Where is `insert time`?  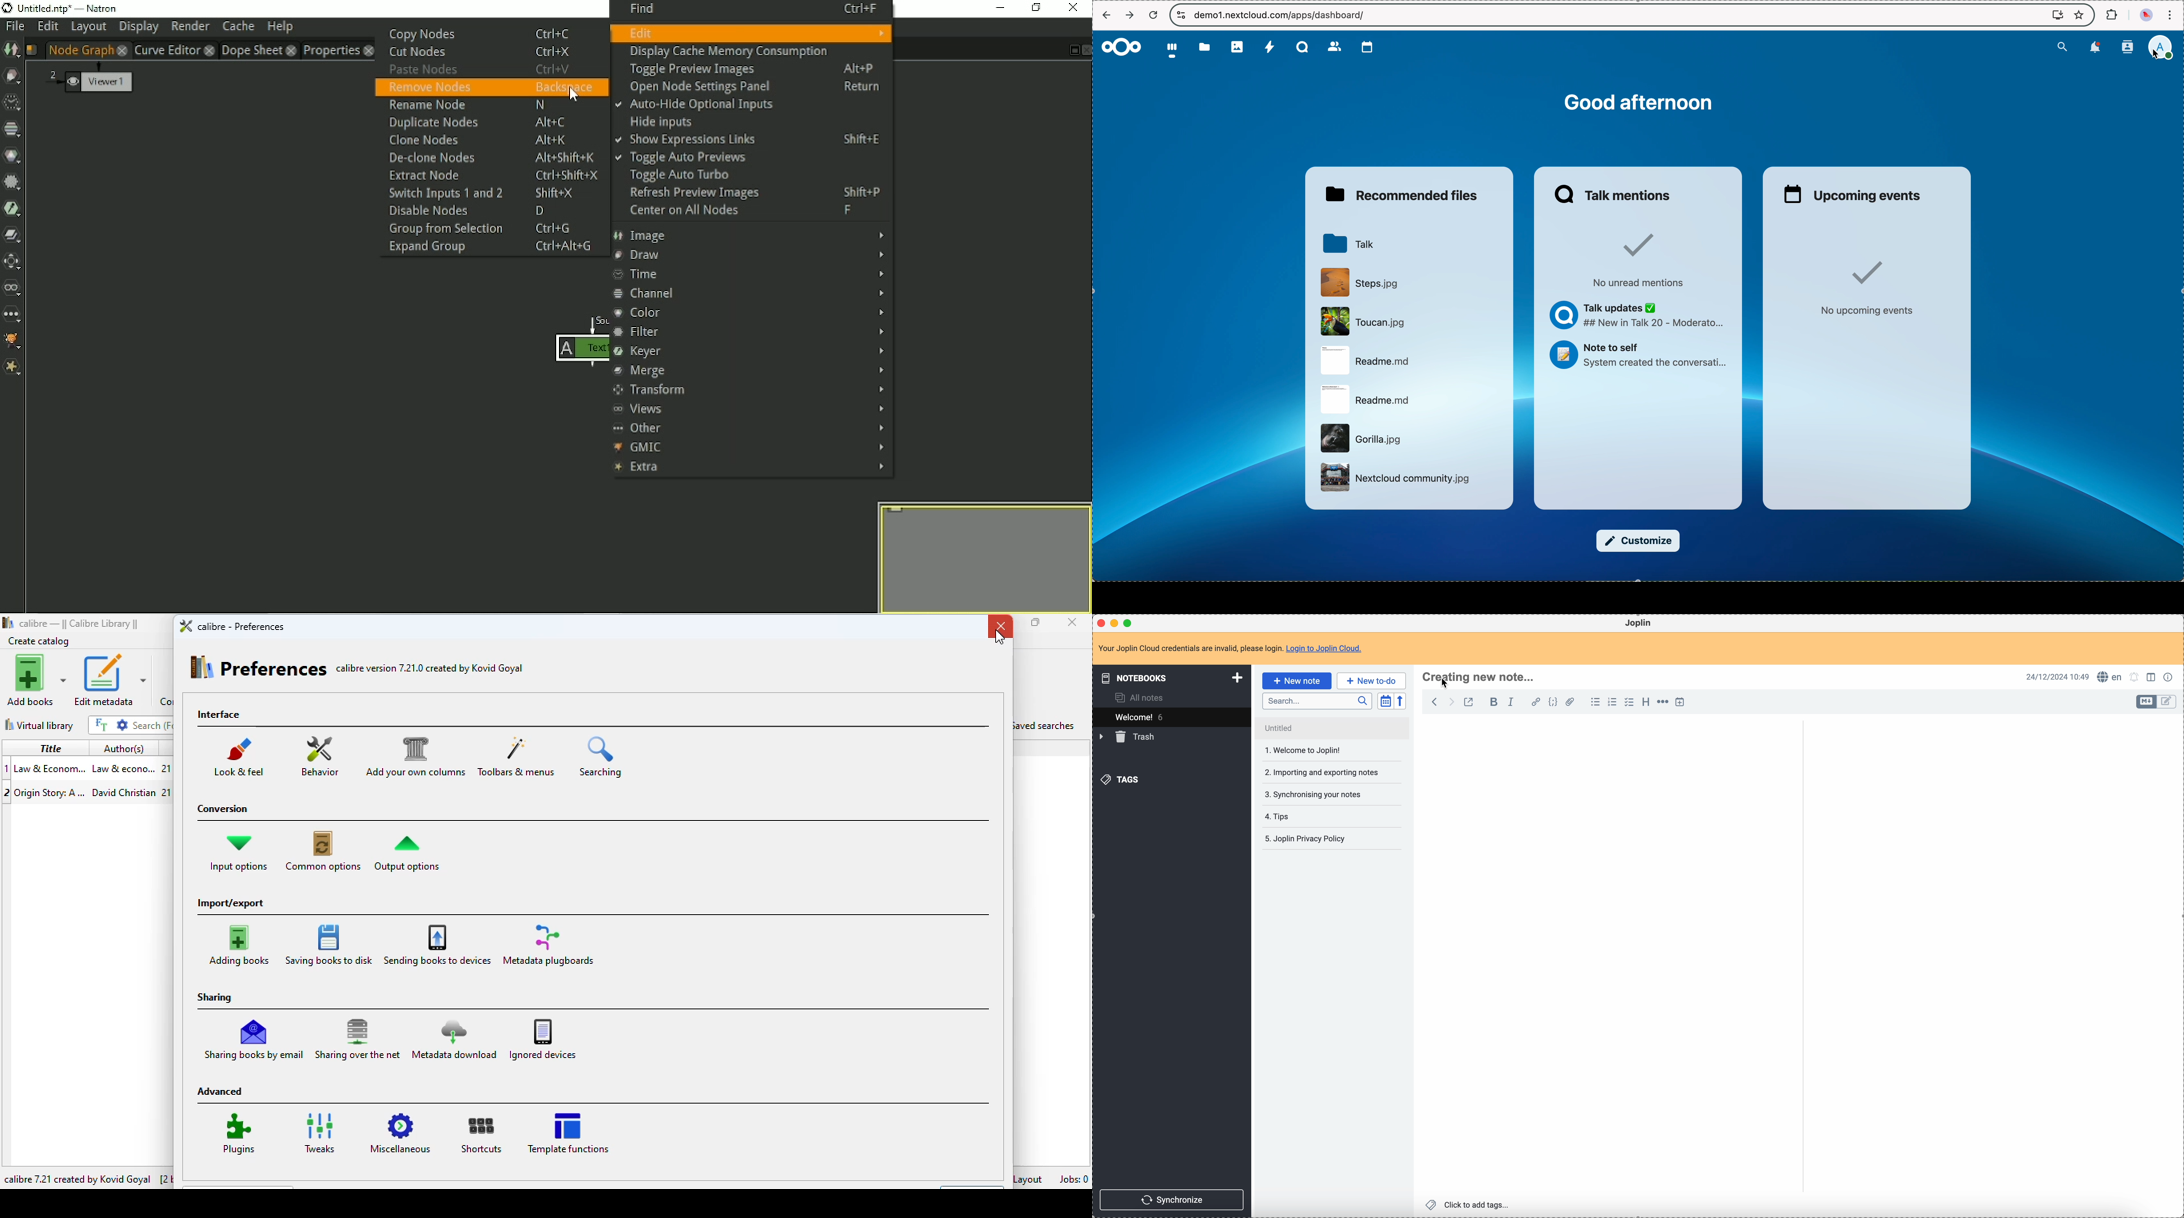 insert time is located at coordinates (1683, 702).